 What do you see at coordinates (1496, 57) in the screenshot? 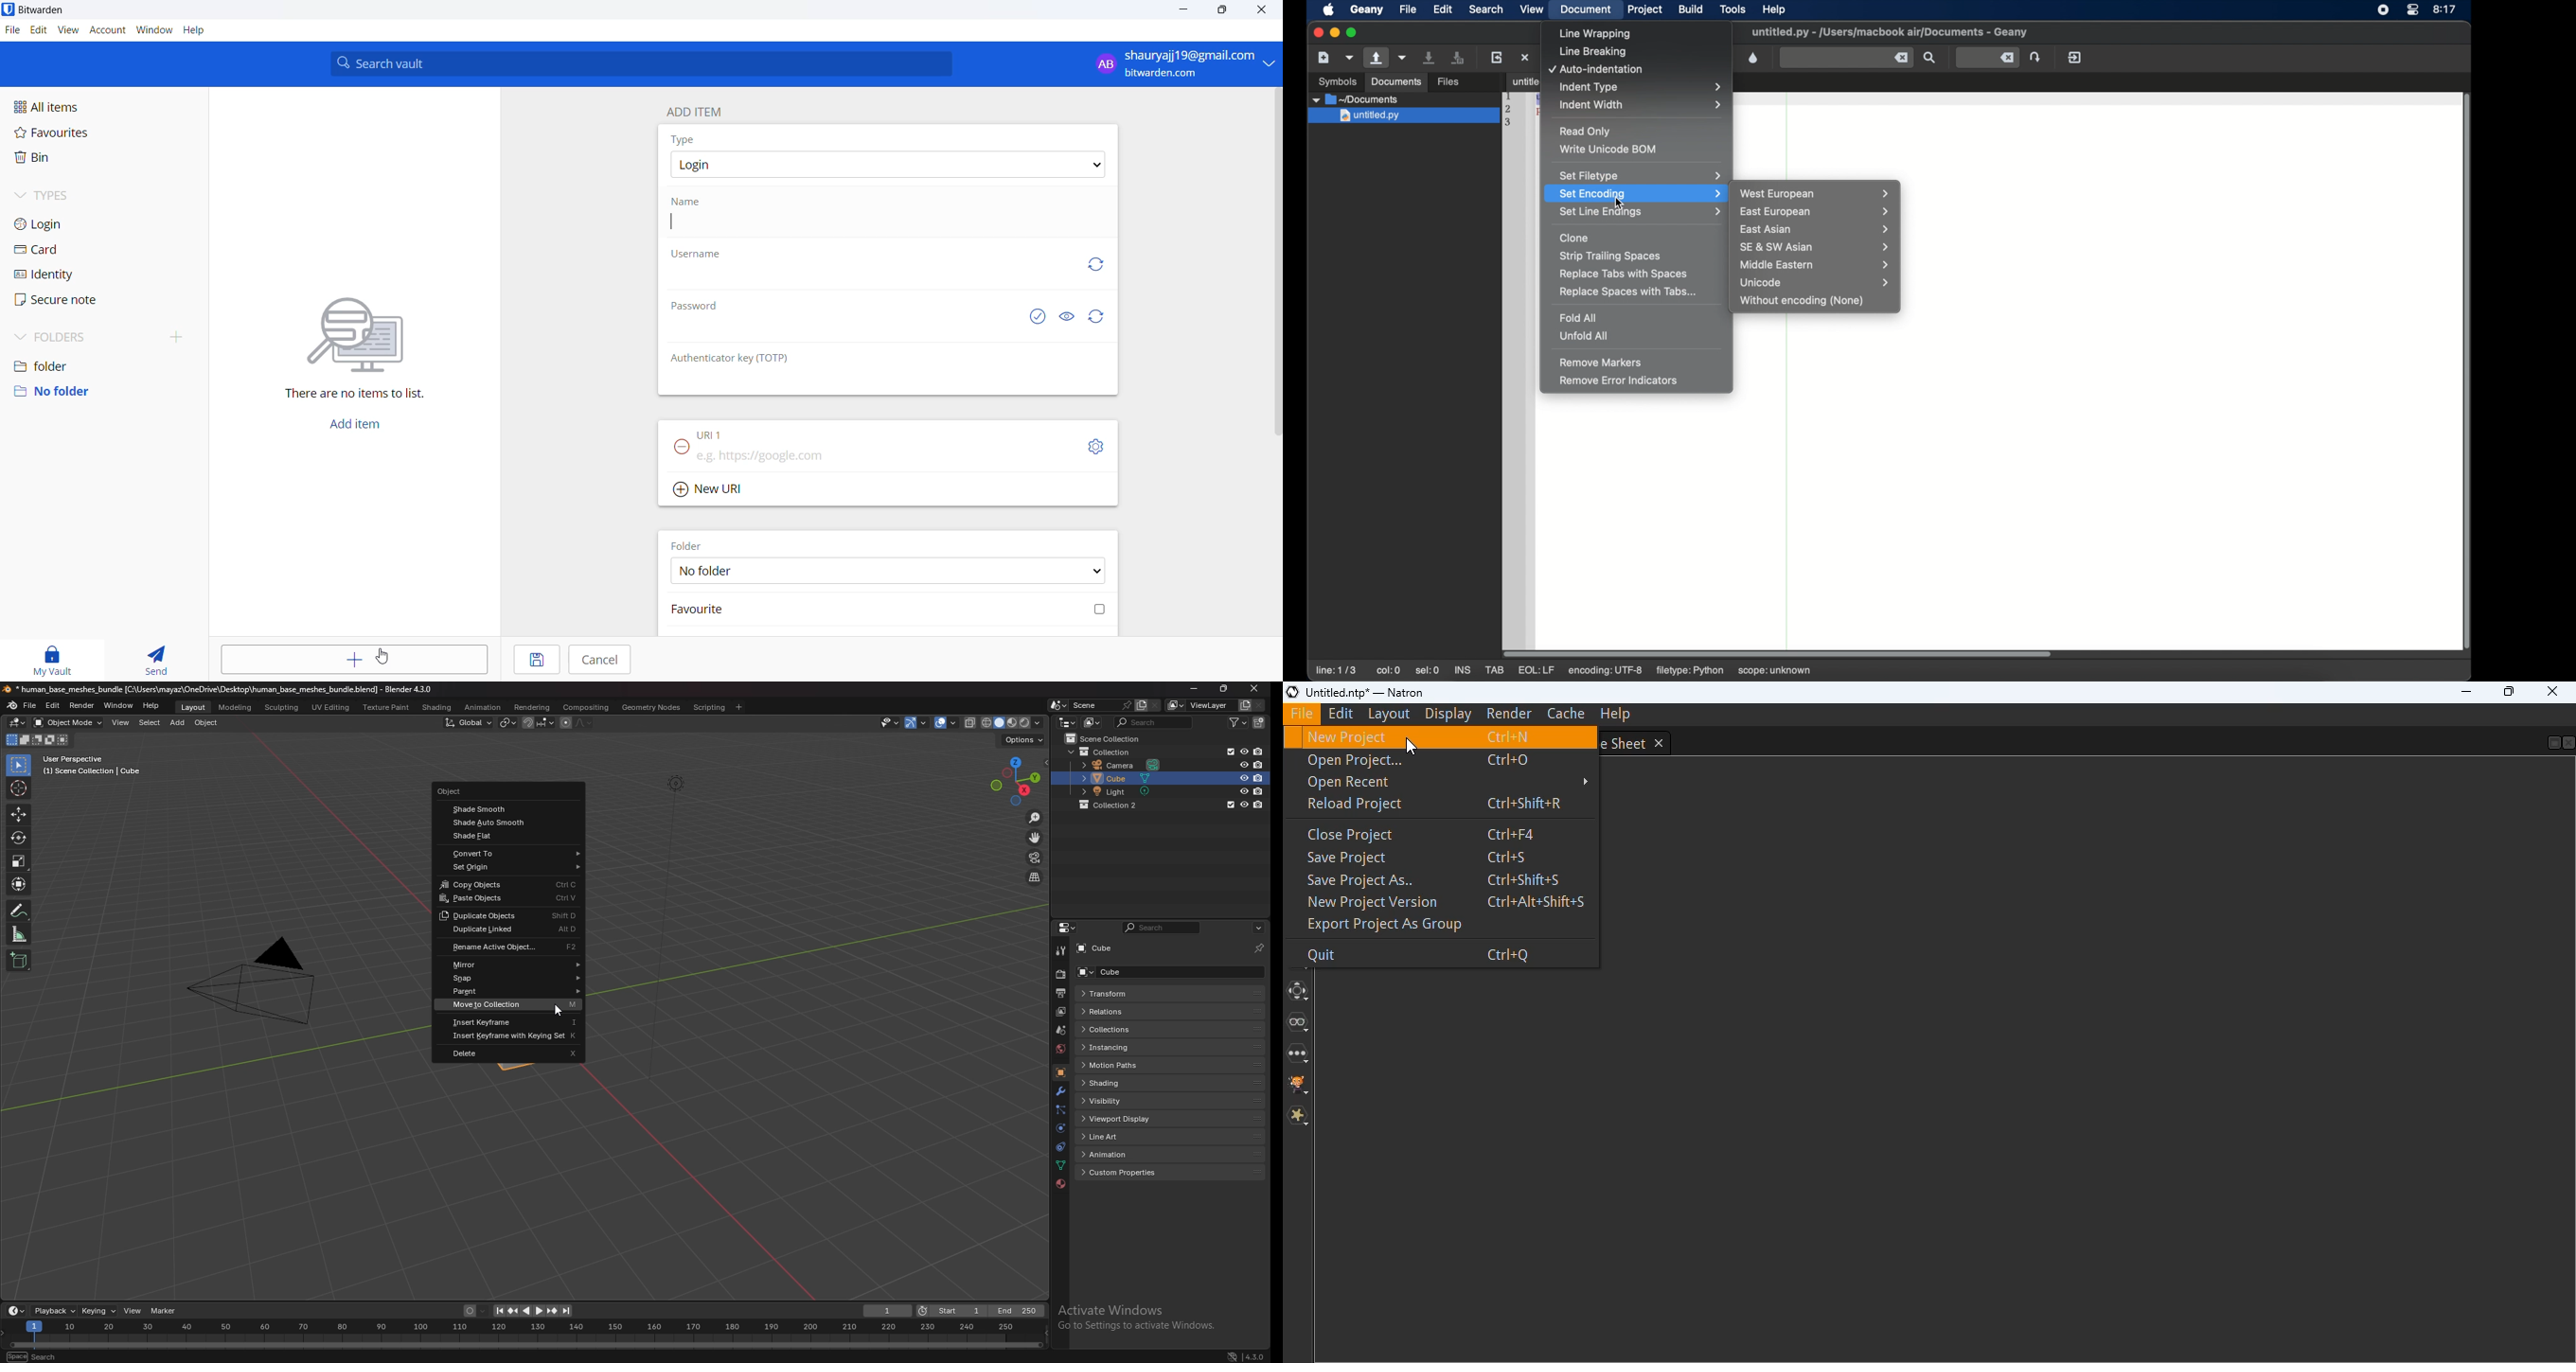
I see `reload the current file from disk` at bounding box center [1496, 57].